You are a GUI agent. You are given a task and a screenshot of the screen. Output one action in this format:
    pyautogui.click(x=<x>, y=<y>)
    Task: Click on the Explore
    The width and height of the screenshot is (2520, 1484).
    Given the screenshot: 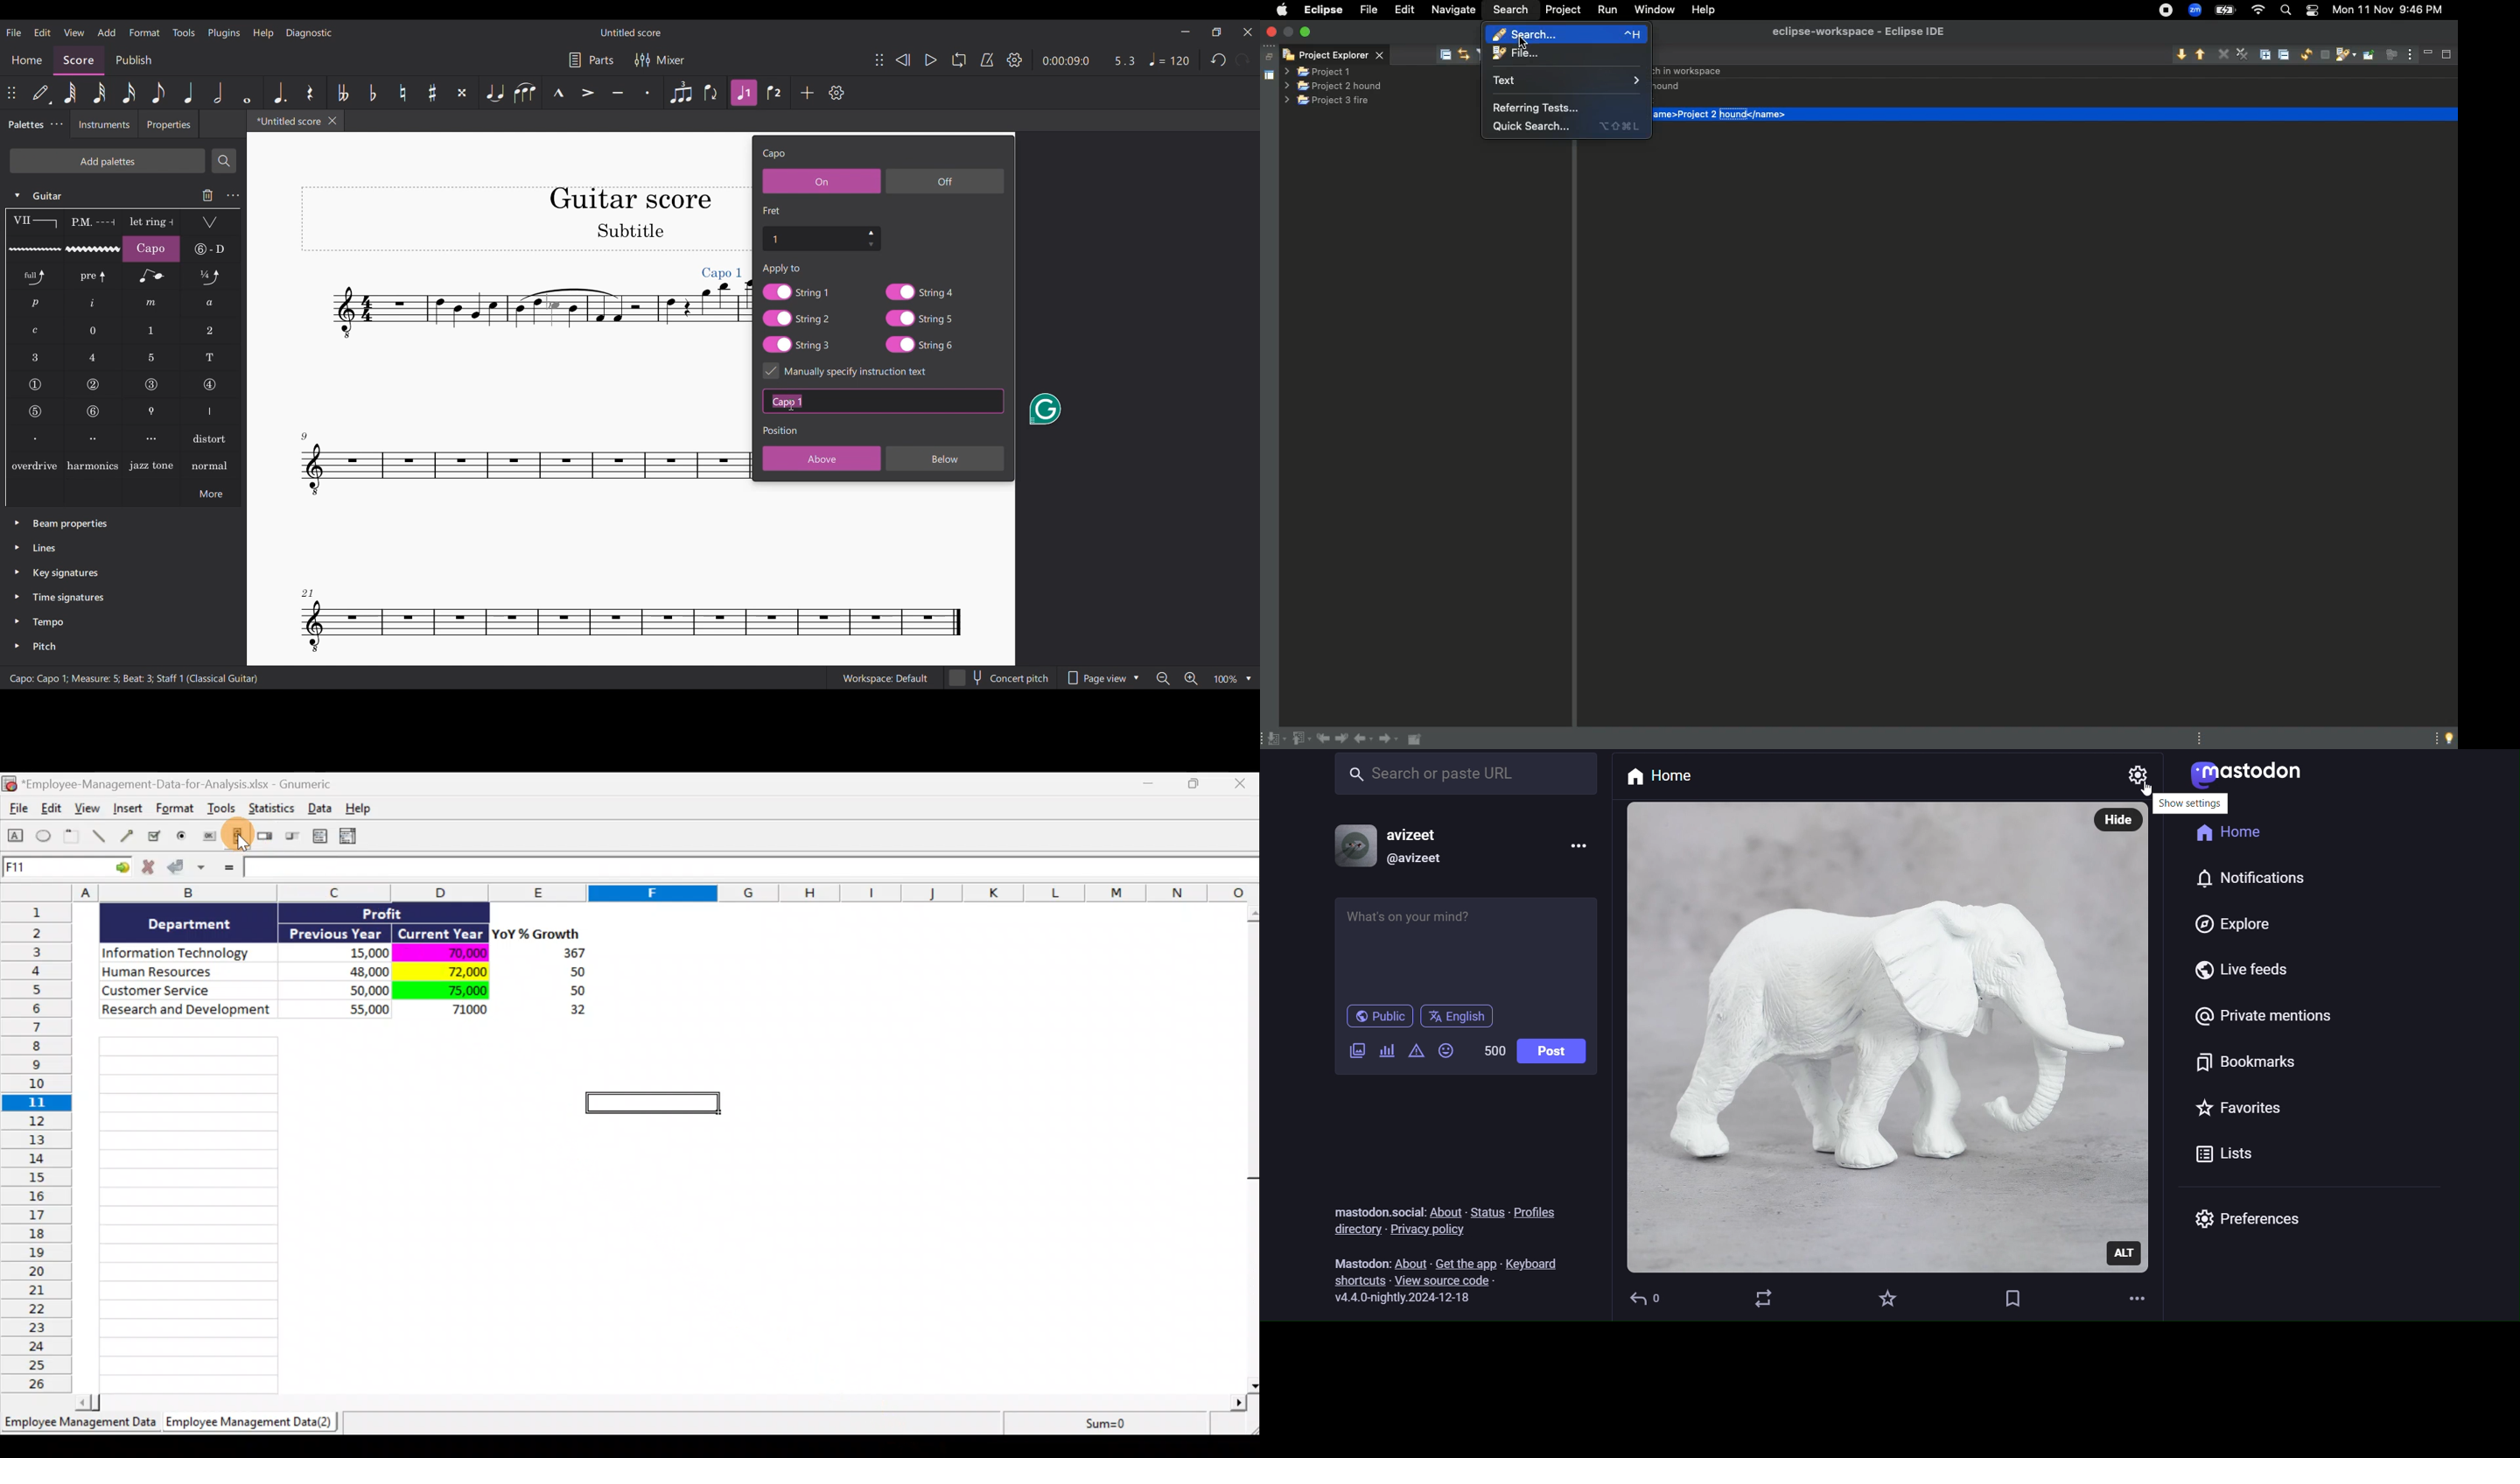 What is the action you would take?
    pyautogui.click(x=2231, y=924)
    